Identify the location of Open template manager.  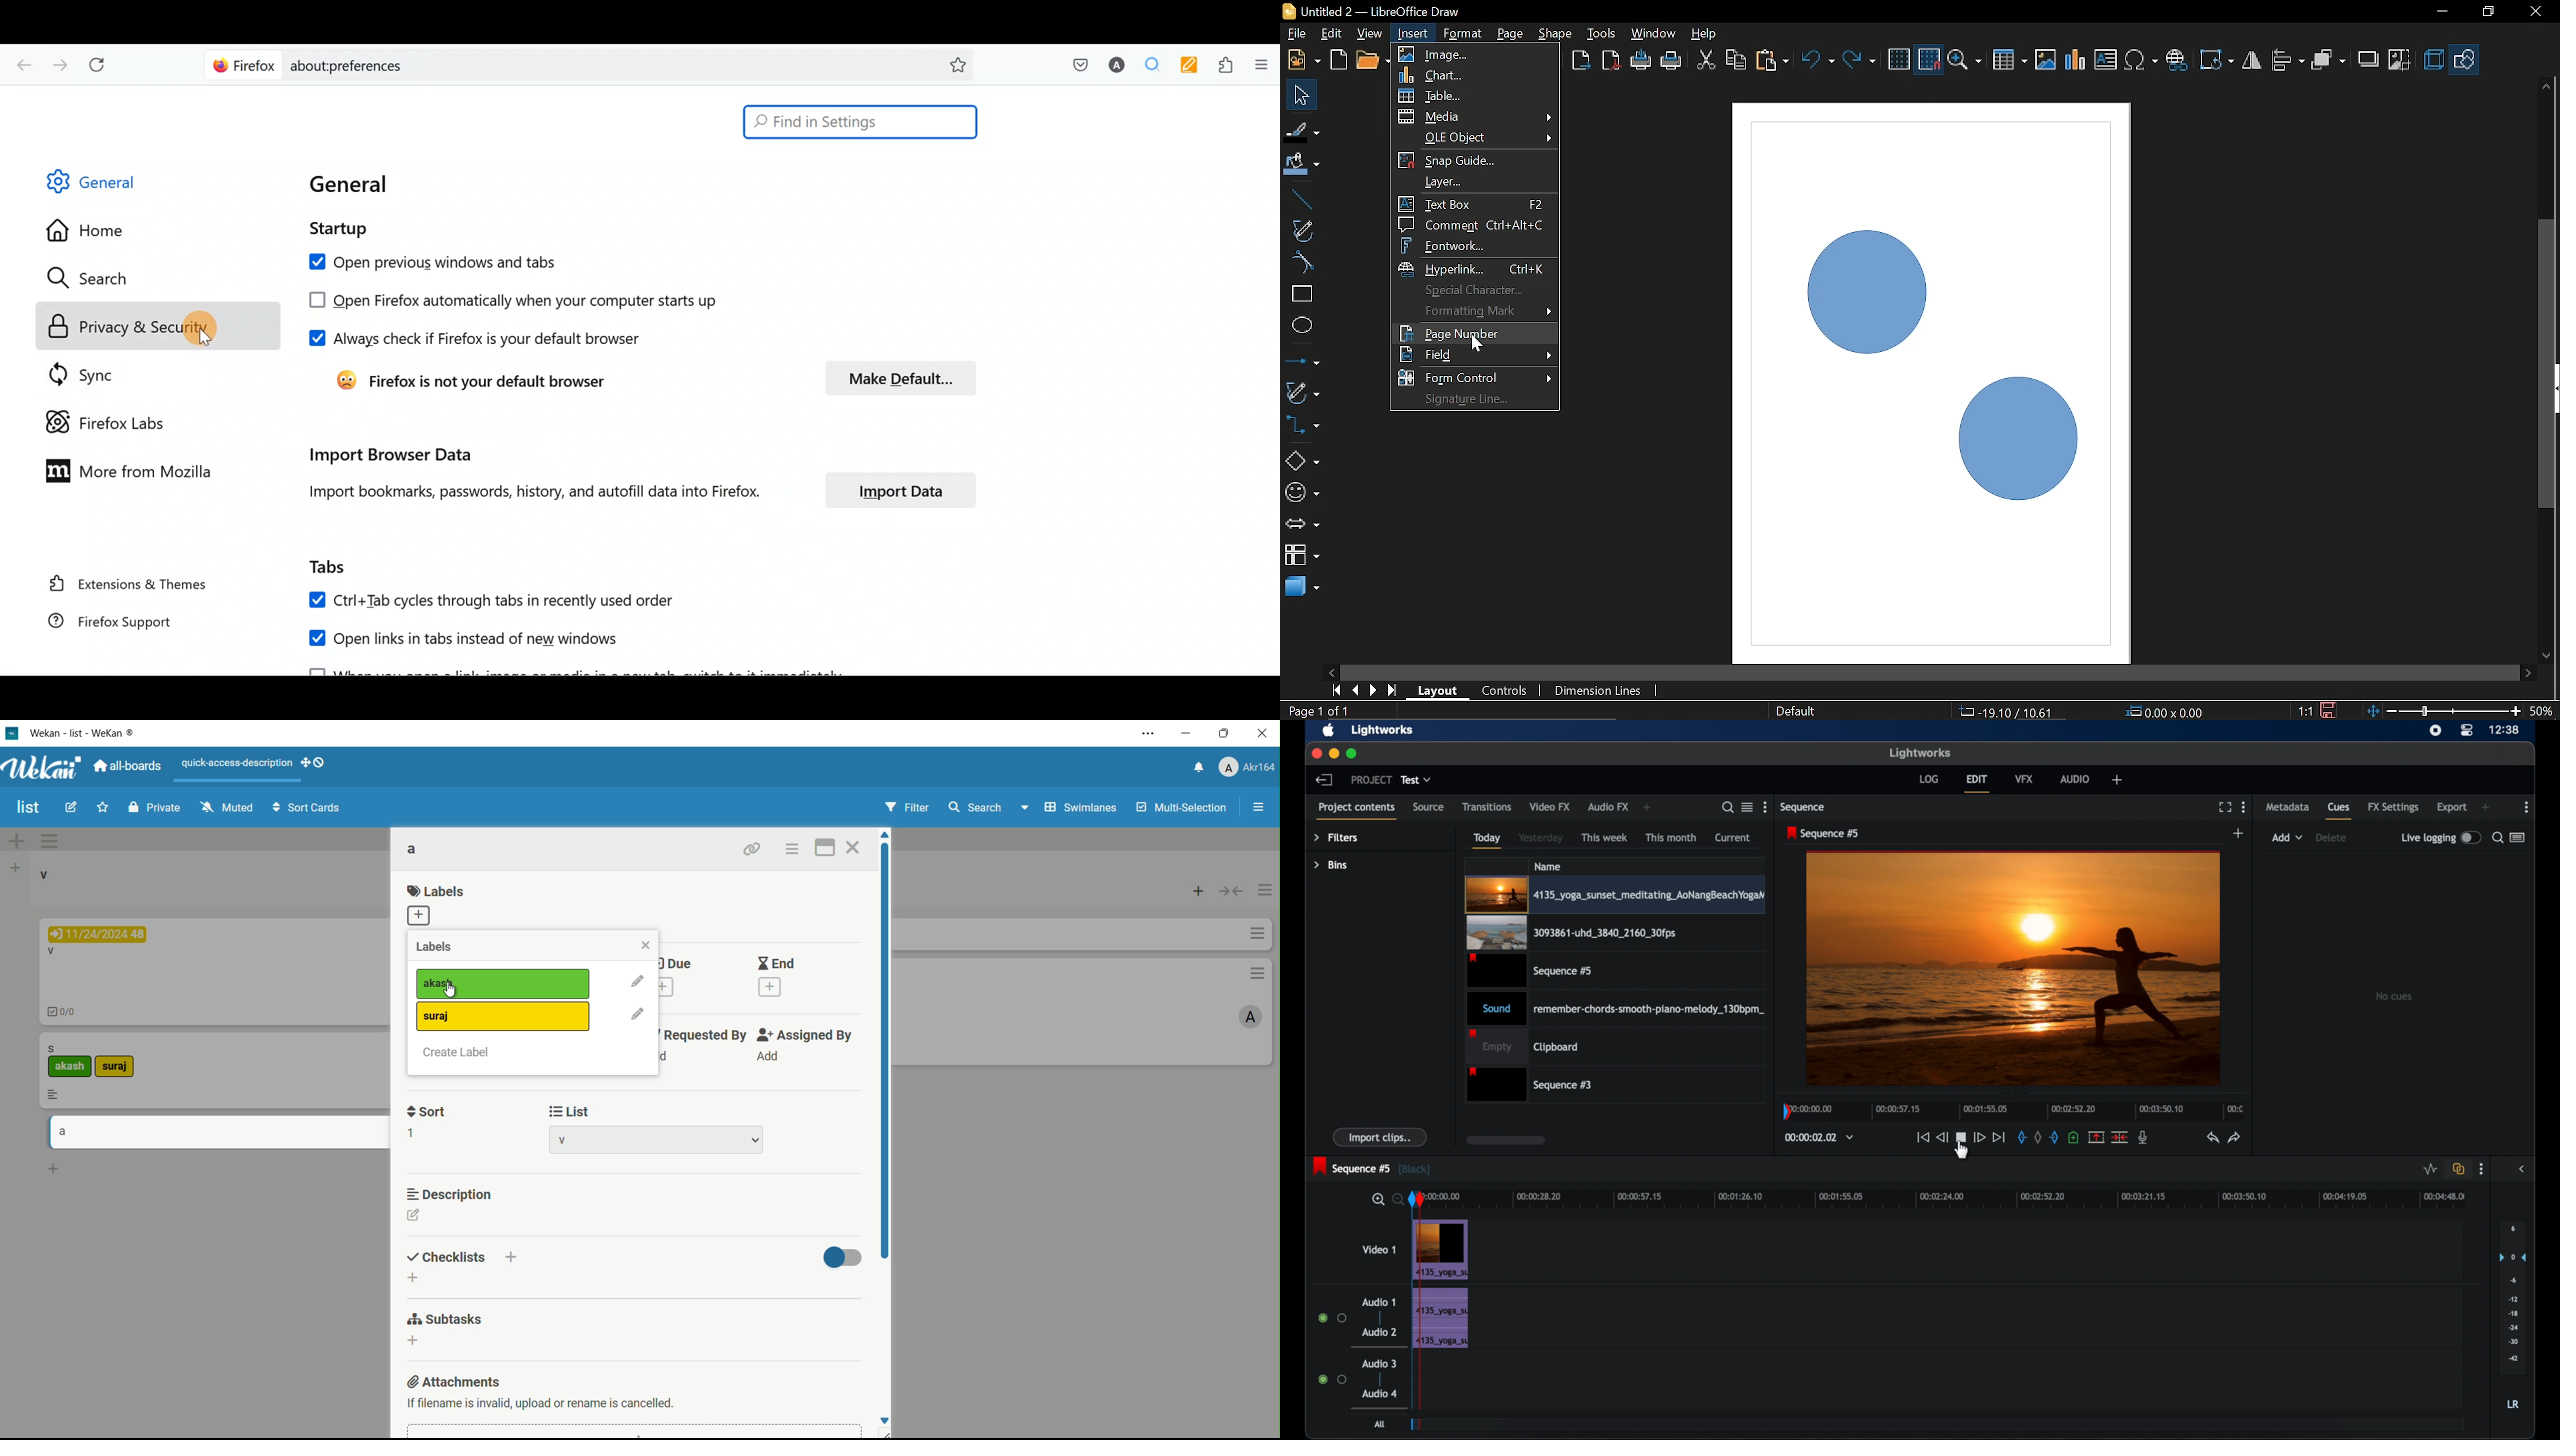
(1338, 60).